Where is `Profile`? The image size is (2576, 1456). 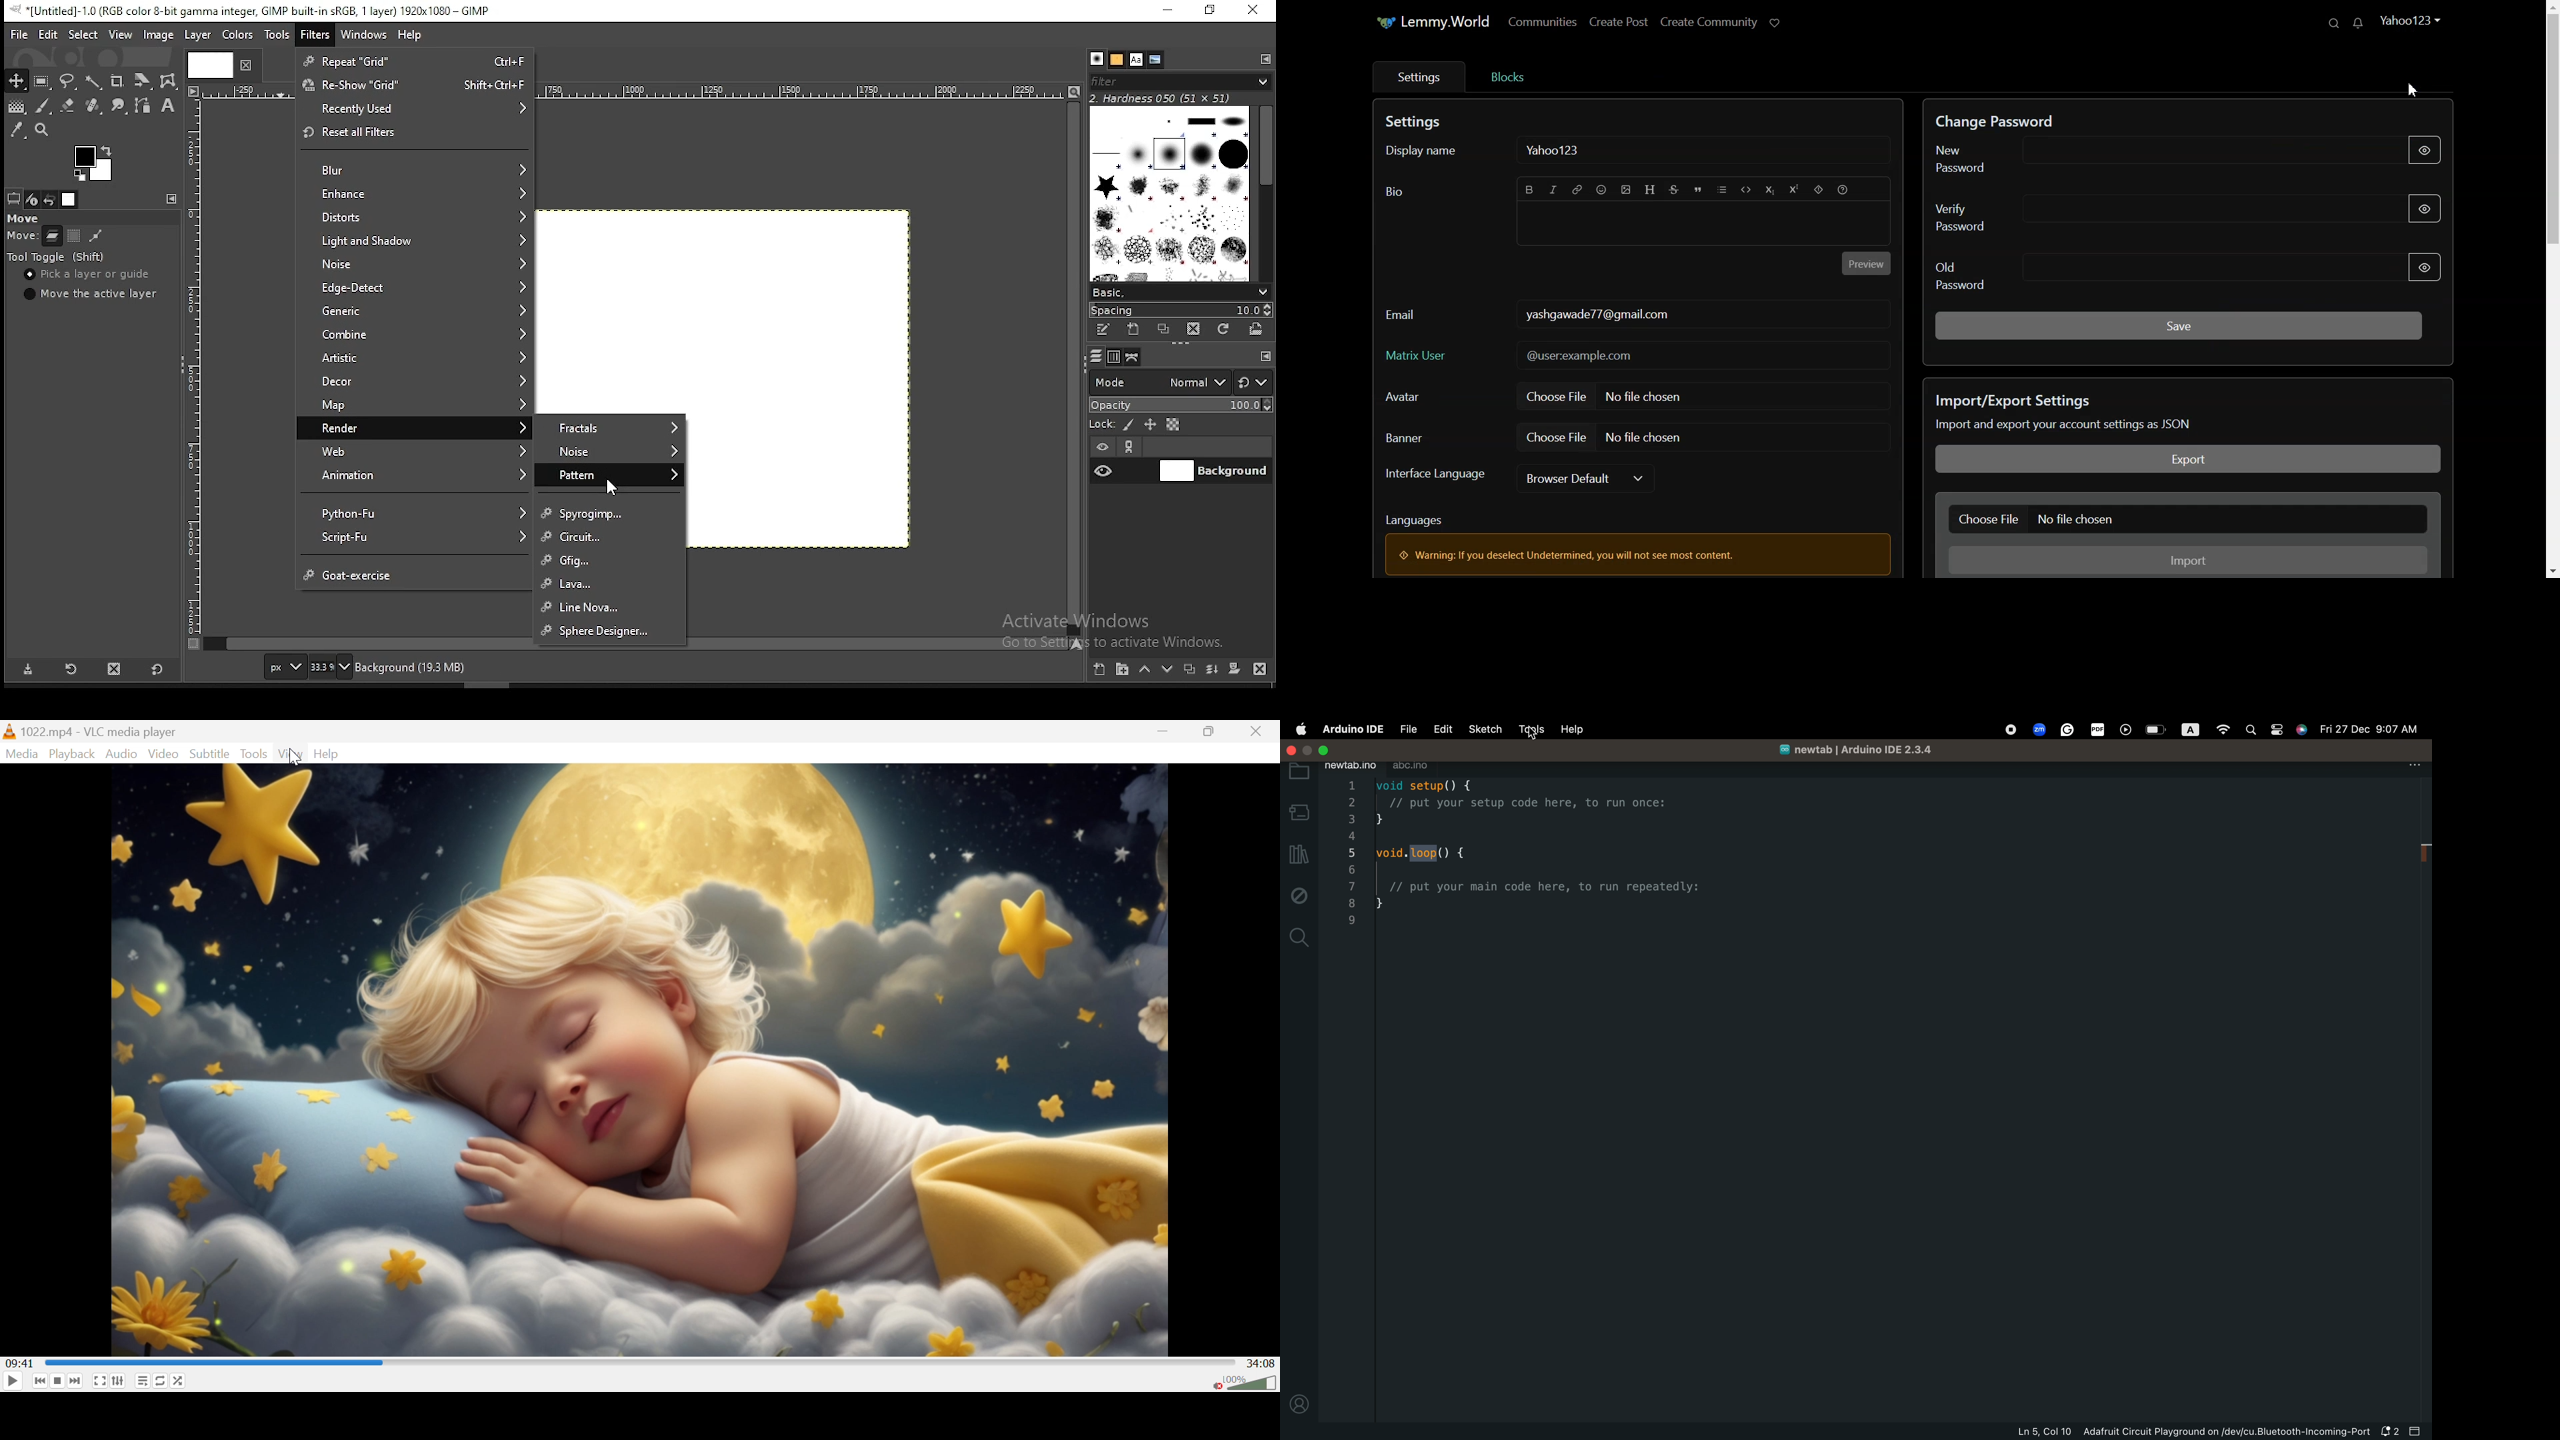 Profile is located at coordinates (2410, 23).